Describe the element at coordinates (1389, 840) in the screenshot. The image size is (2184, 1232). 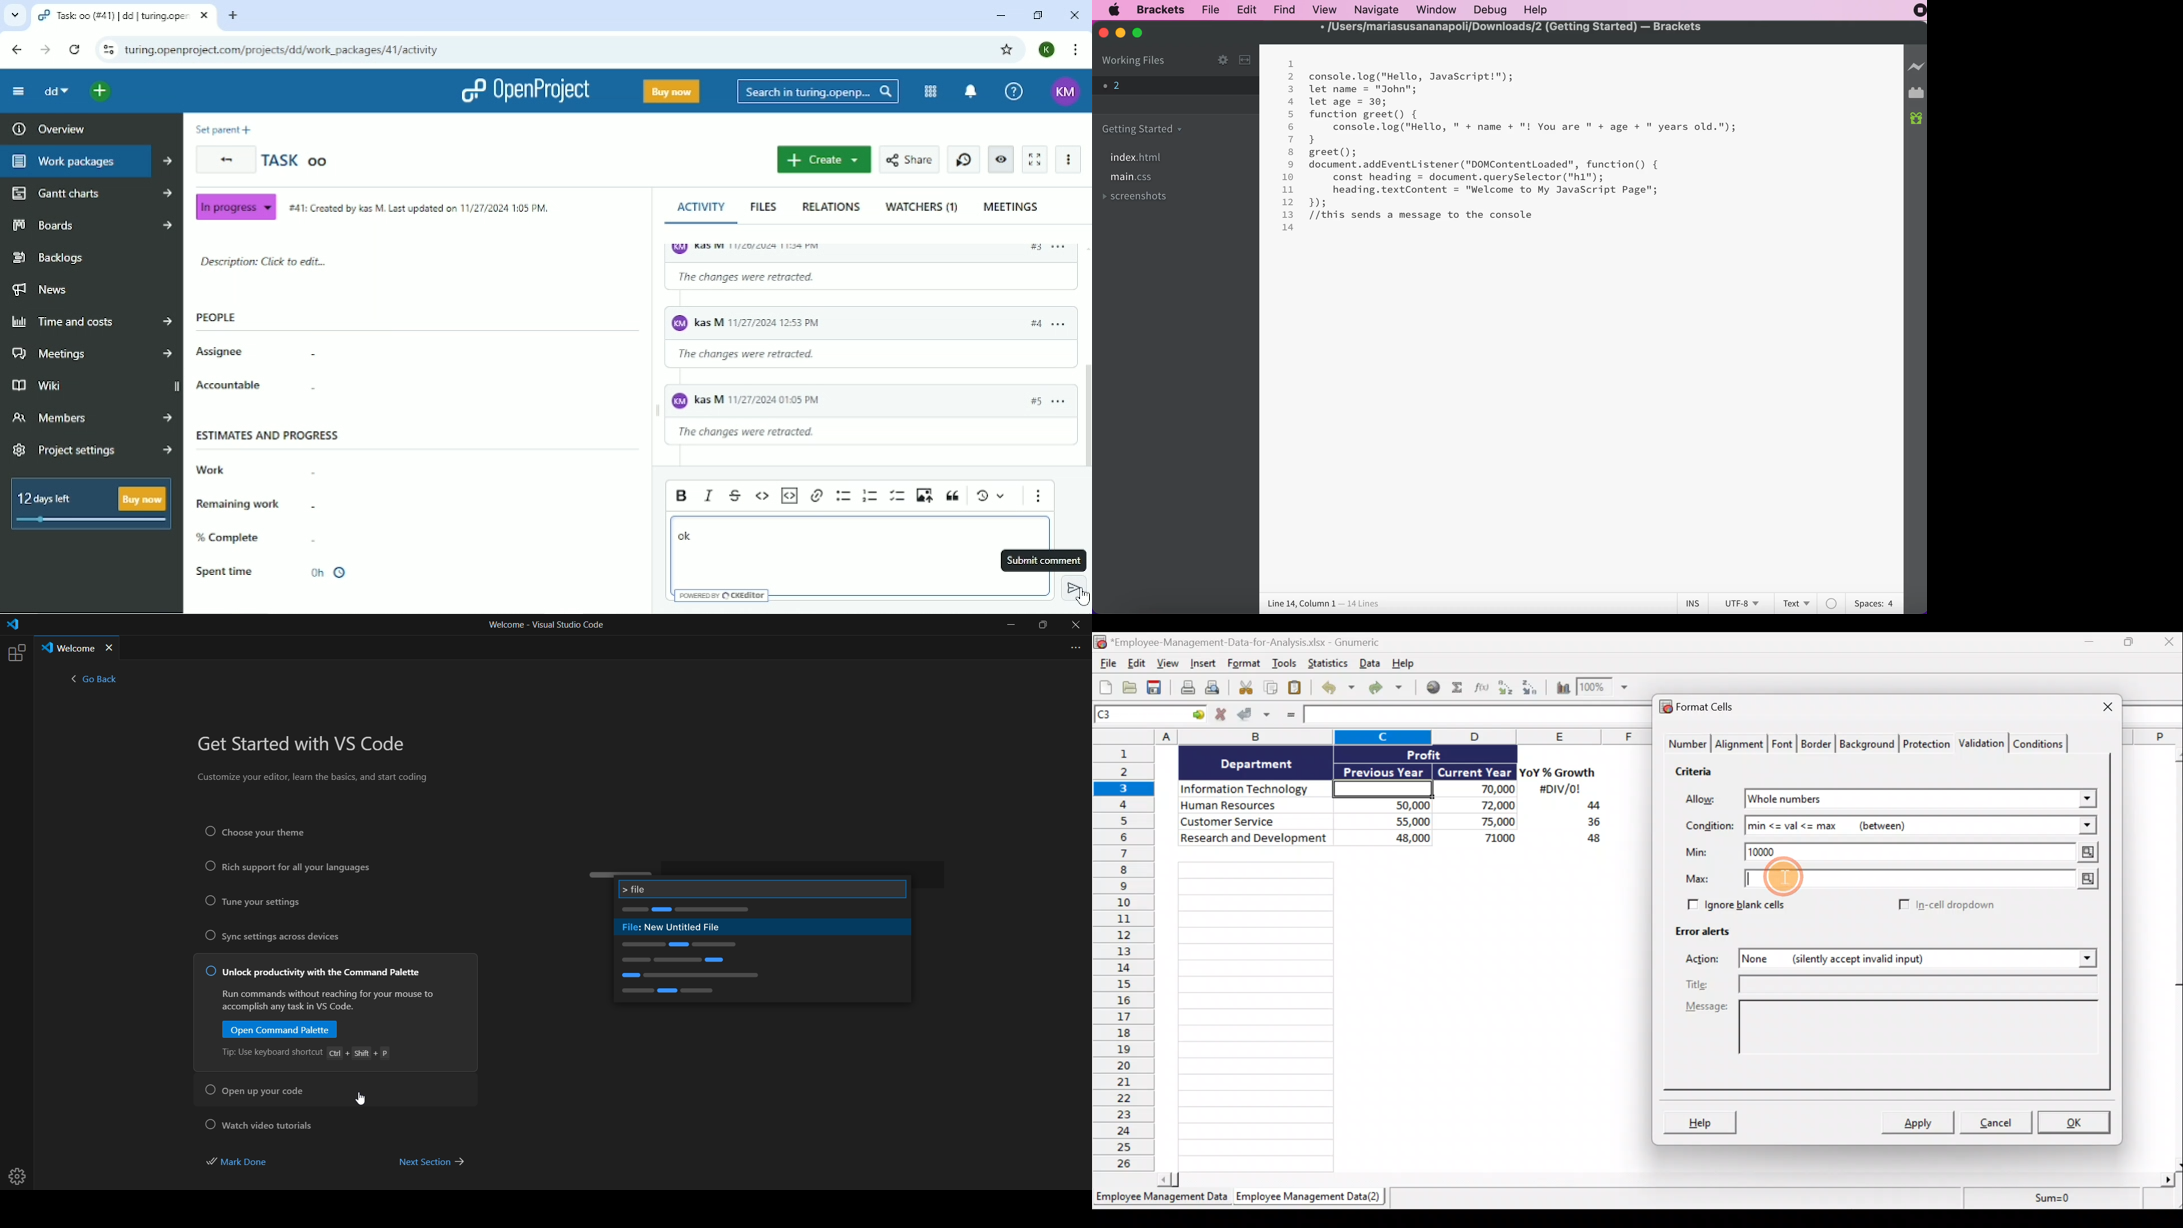
I see `48,000` at that location.